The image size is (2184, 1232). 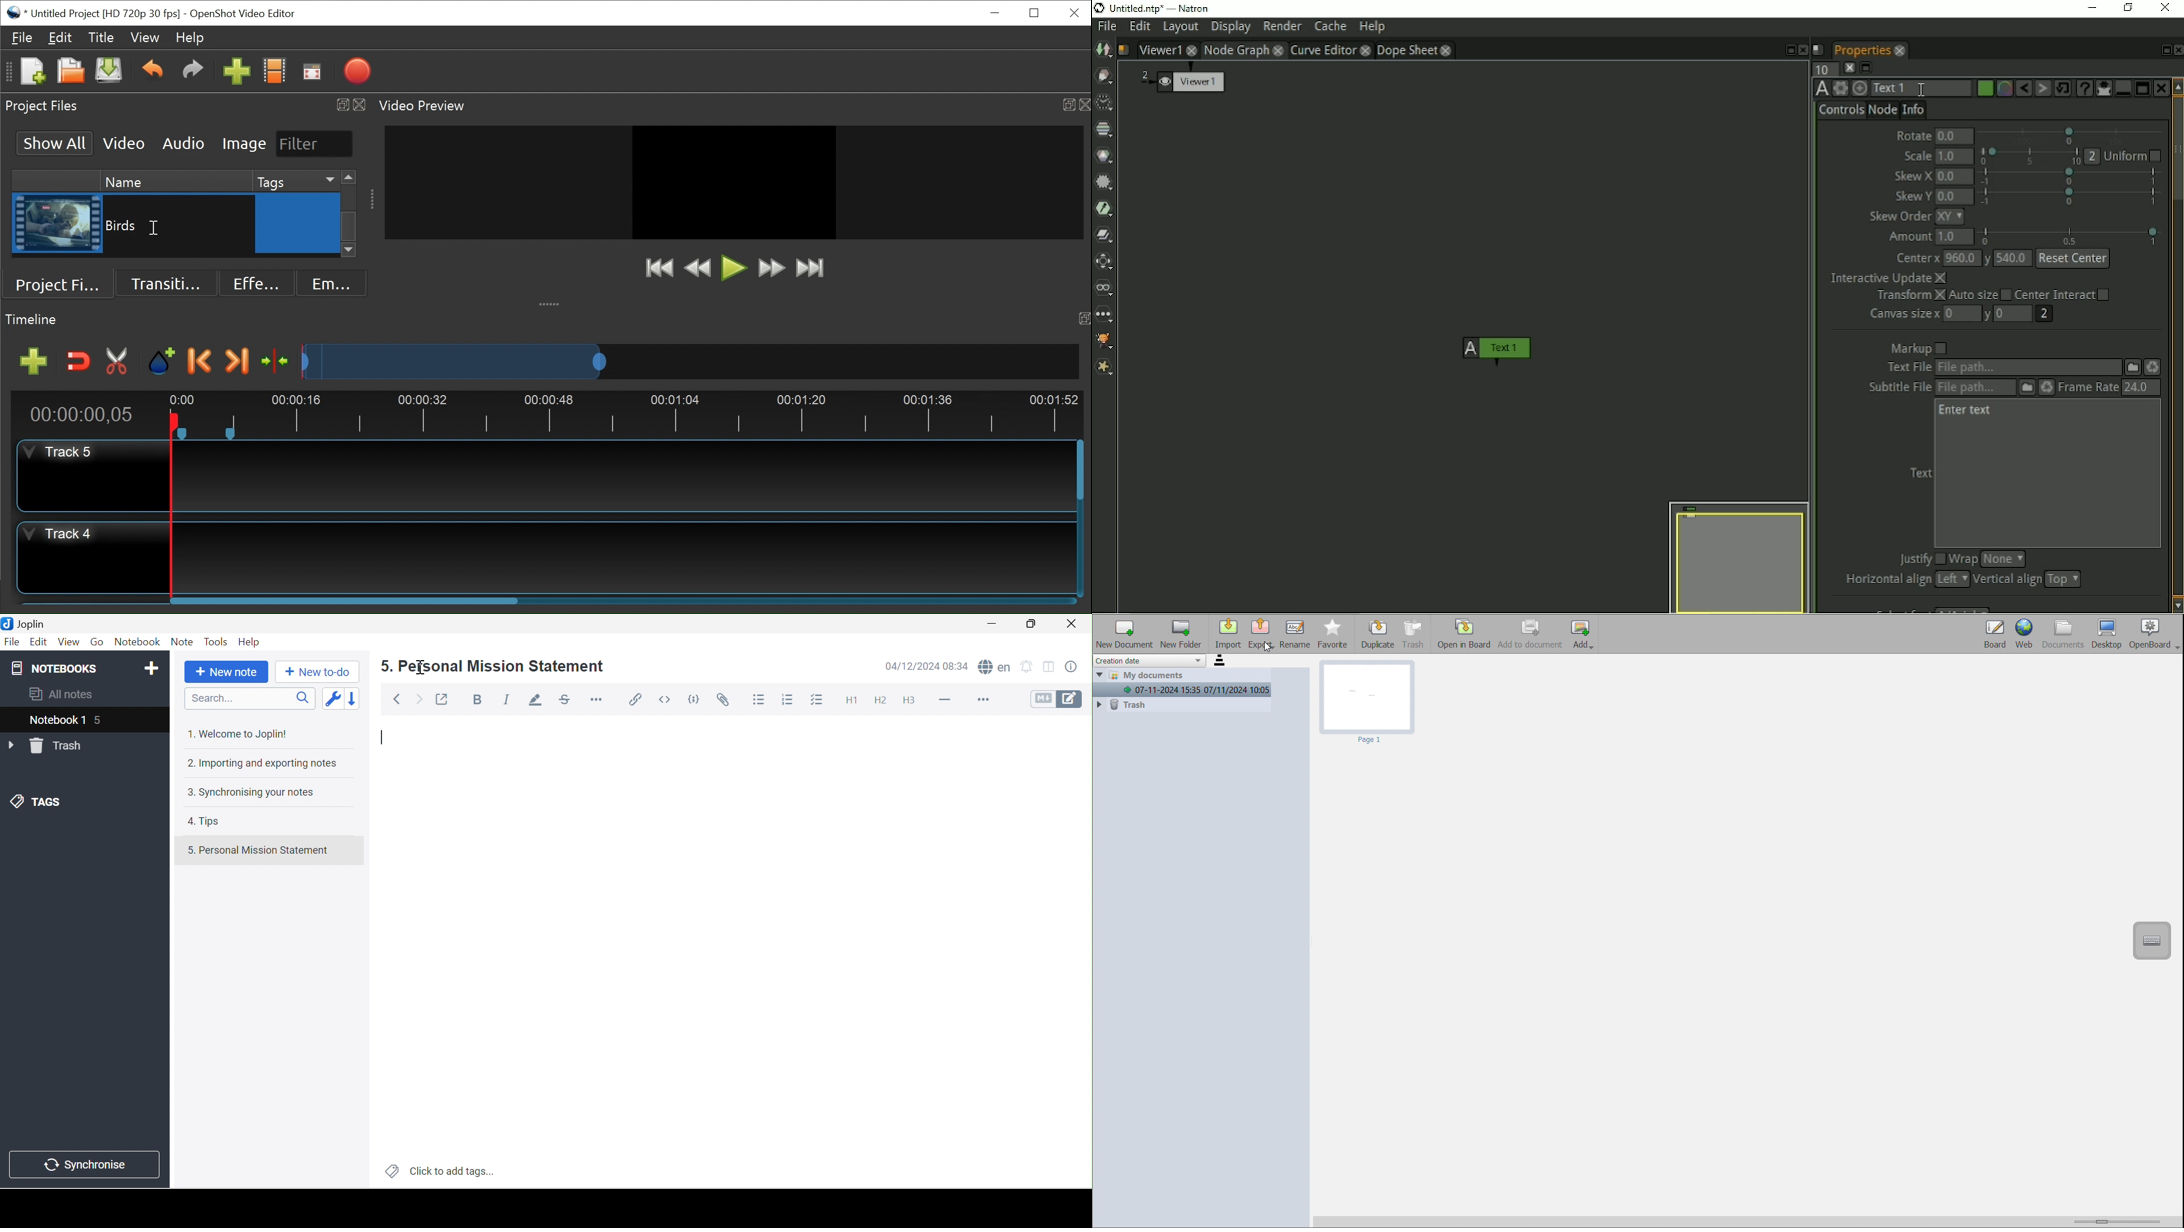 What do you see at coordinates (1075, 625) in the screenshot?
I see `Close` at bounding box center [1075, 625].